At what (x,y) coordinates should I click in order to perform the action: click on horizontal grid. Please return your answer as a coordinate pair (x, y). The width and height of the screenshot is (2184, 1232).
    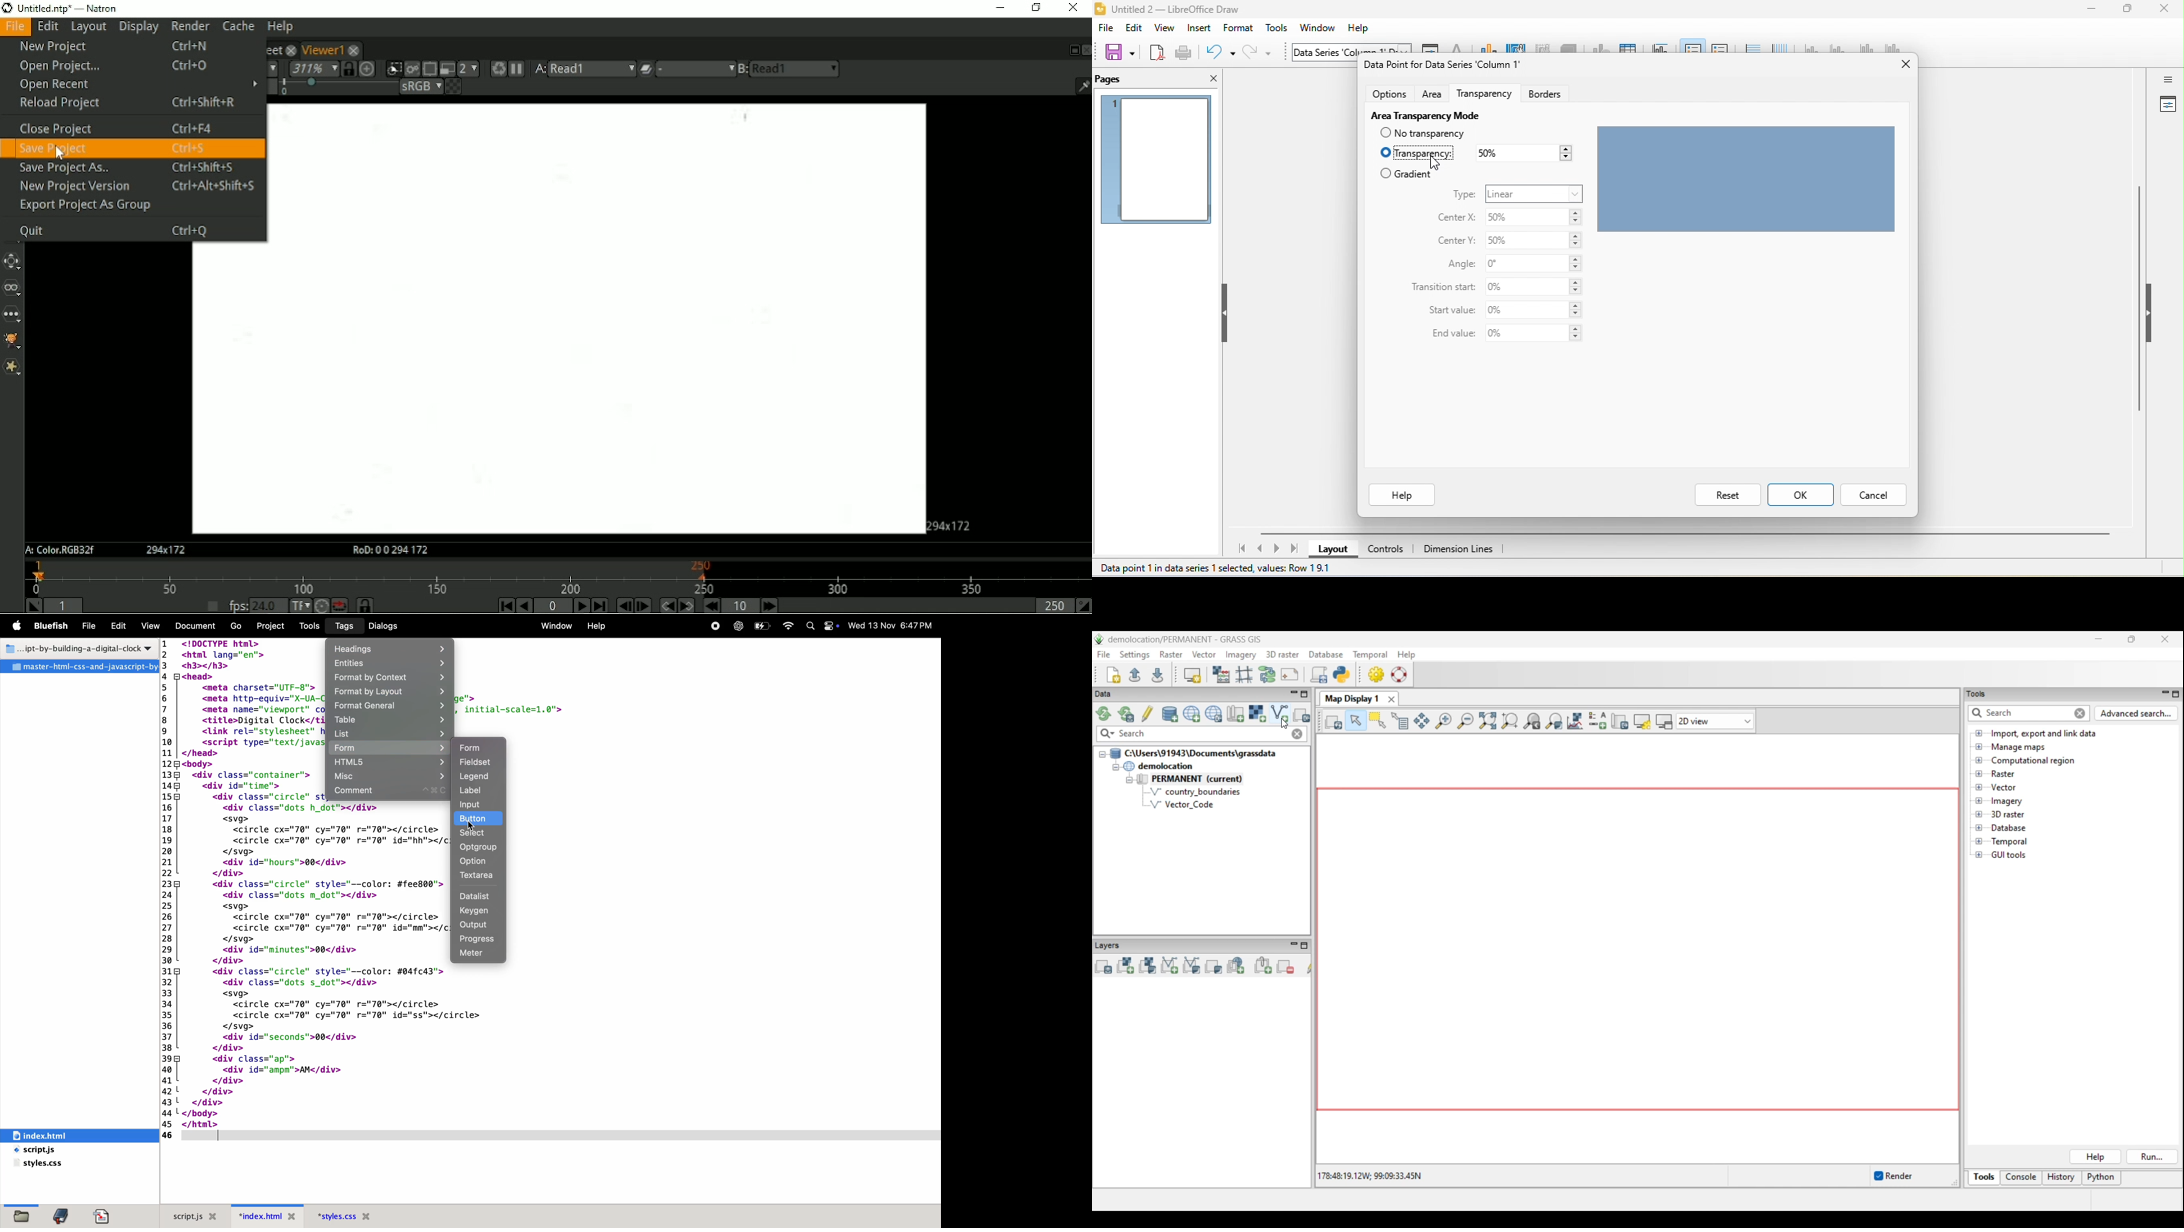
    Looking at the image, I should click on (1751, 46).